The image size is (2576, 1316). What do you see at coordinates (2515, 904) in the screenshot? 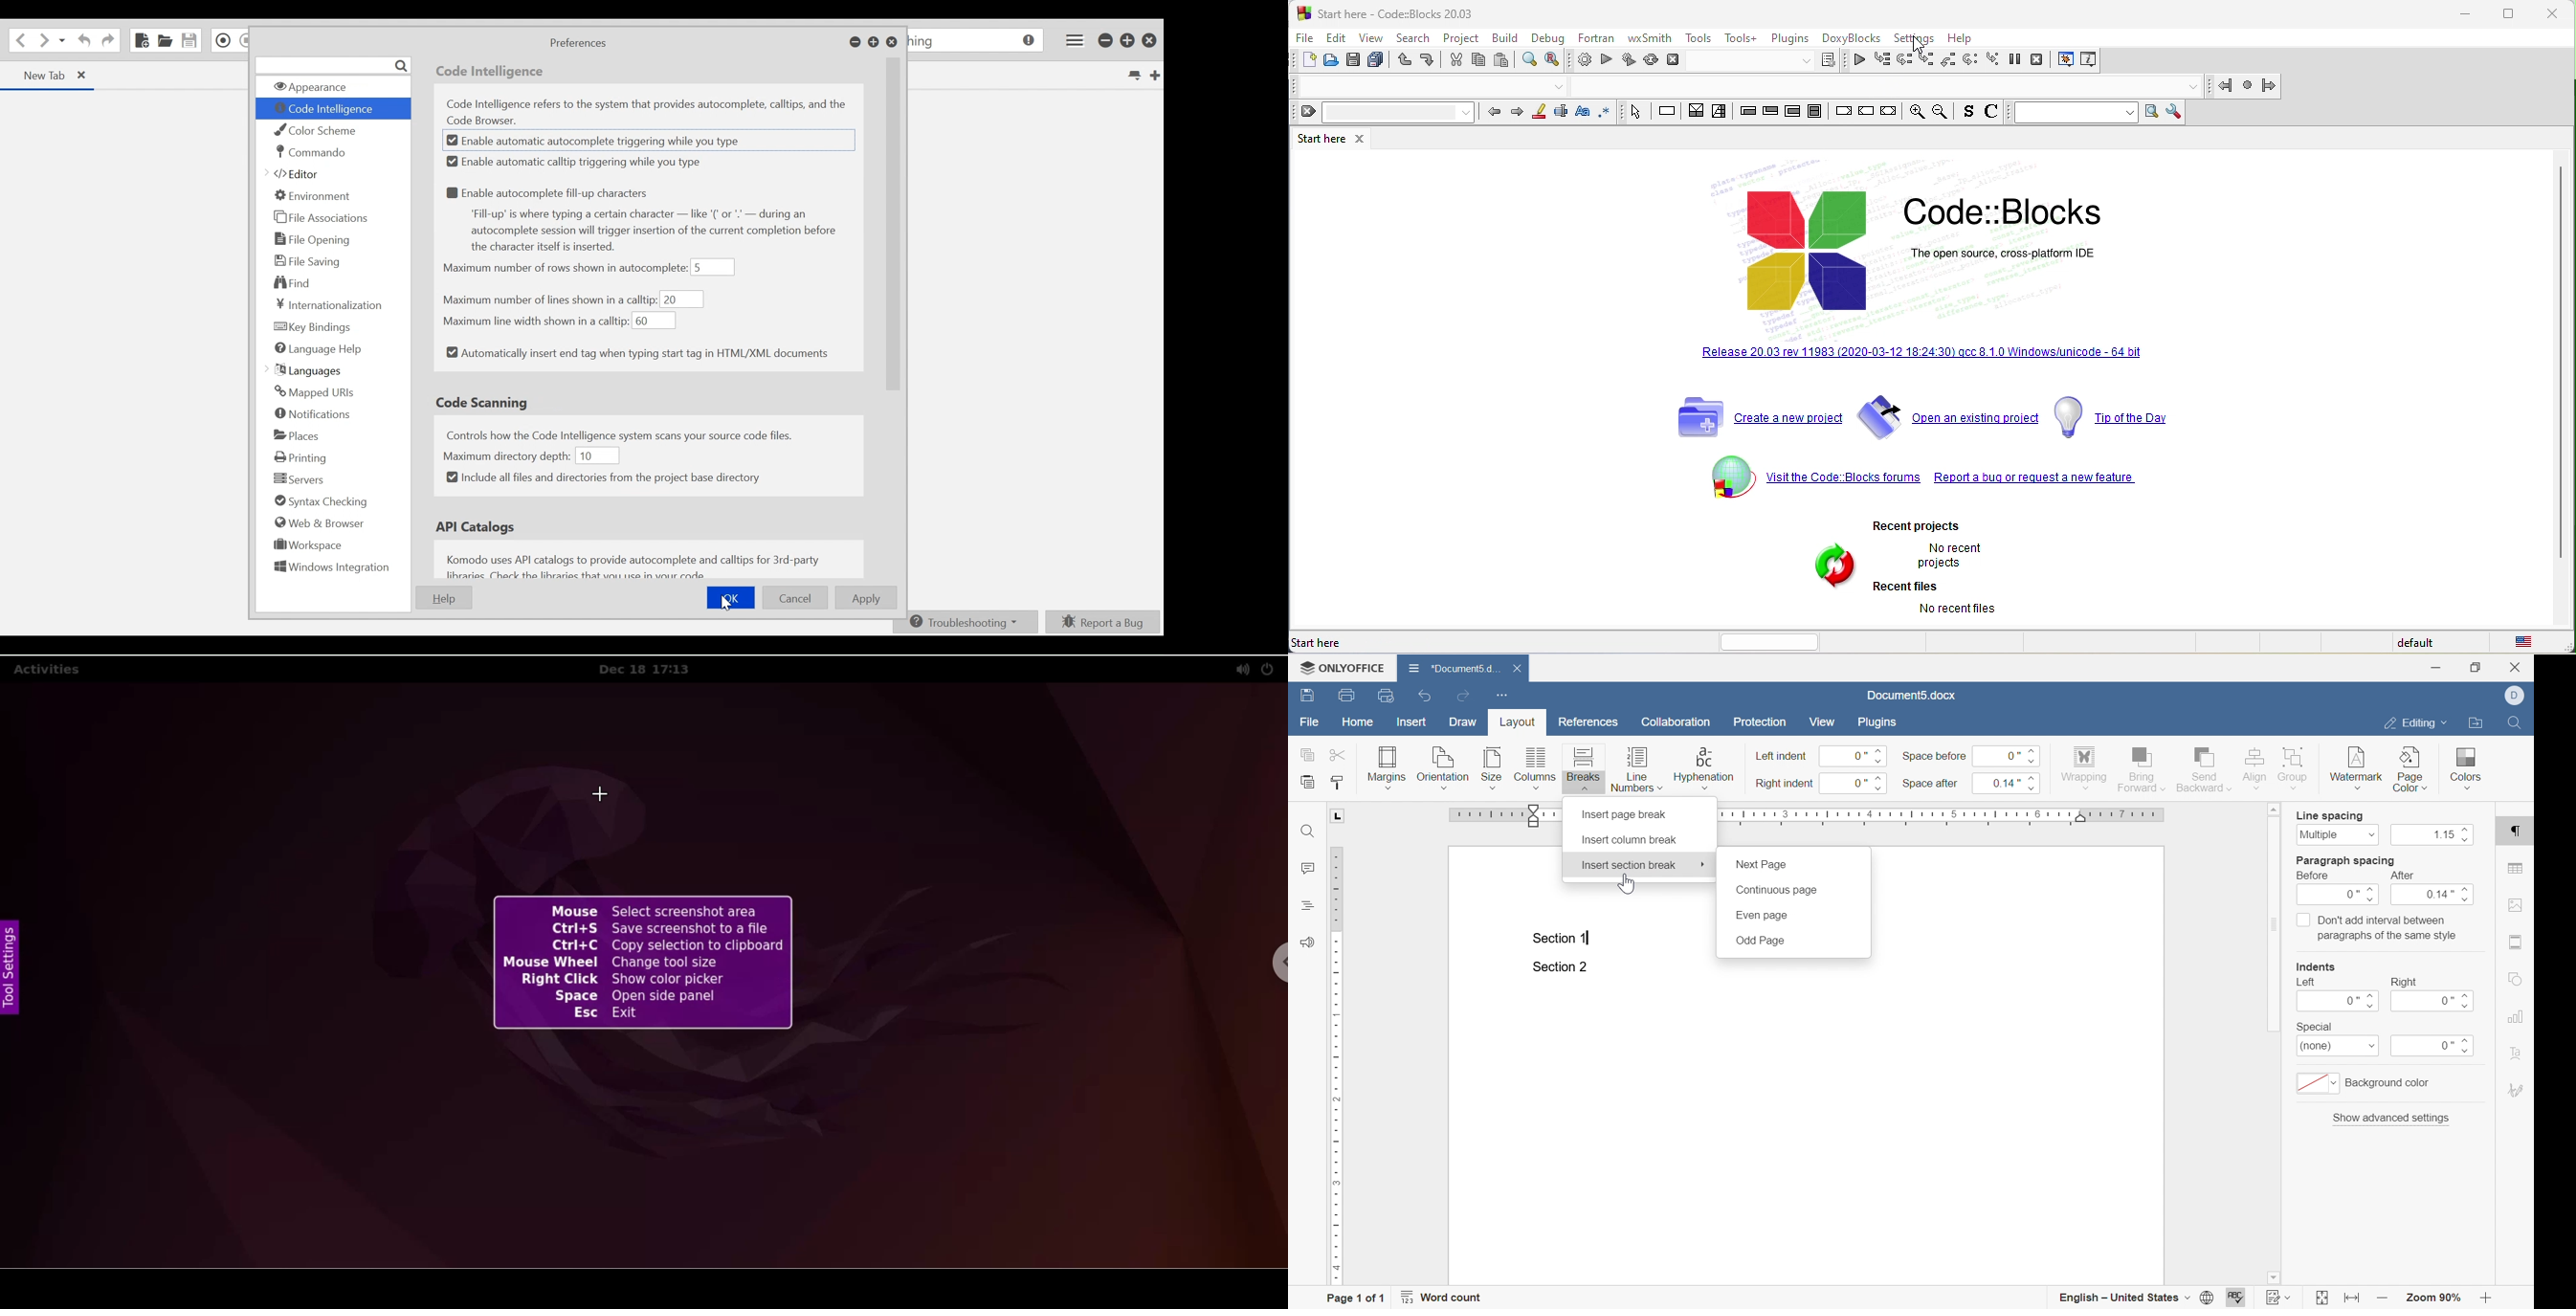
I see `image settings` at bounding box center [2515, 904].